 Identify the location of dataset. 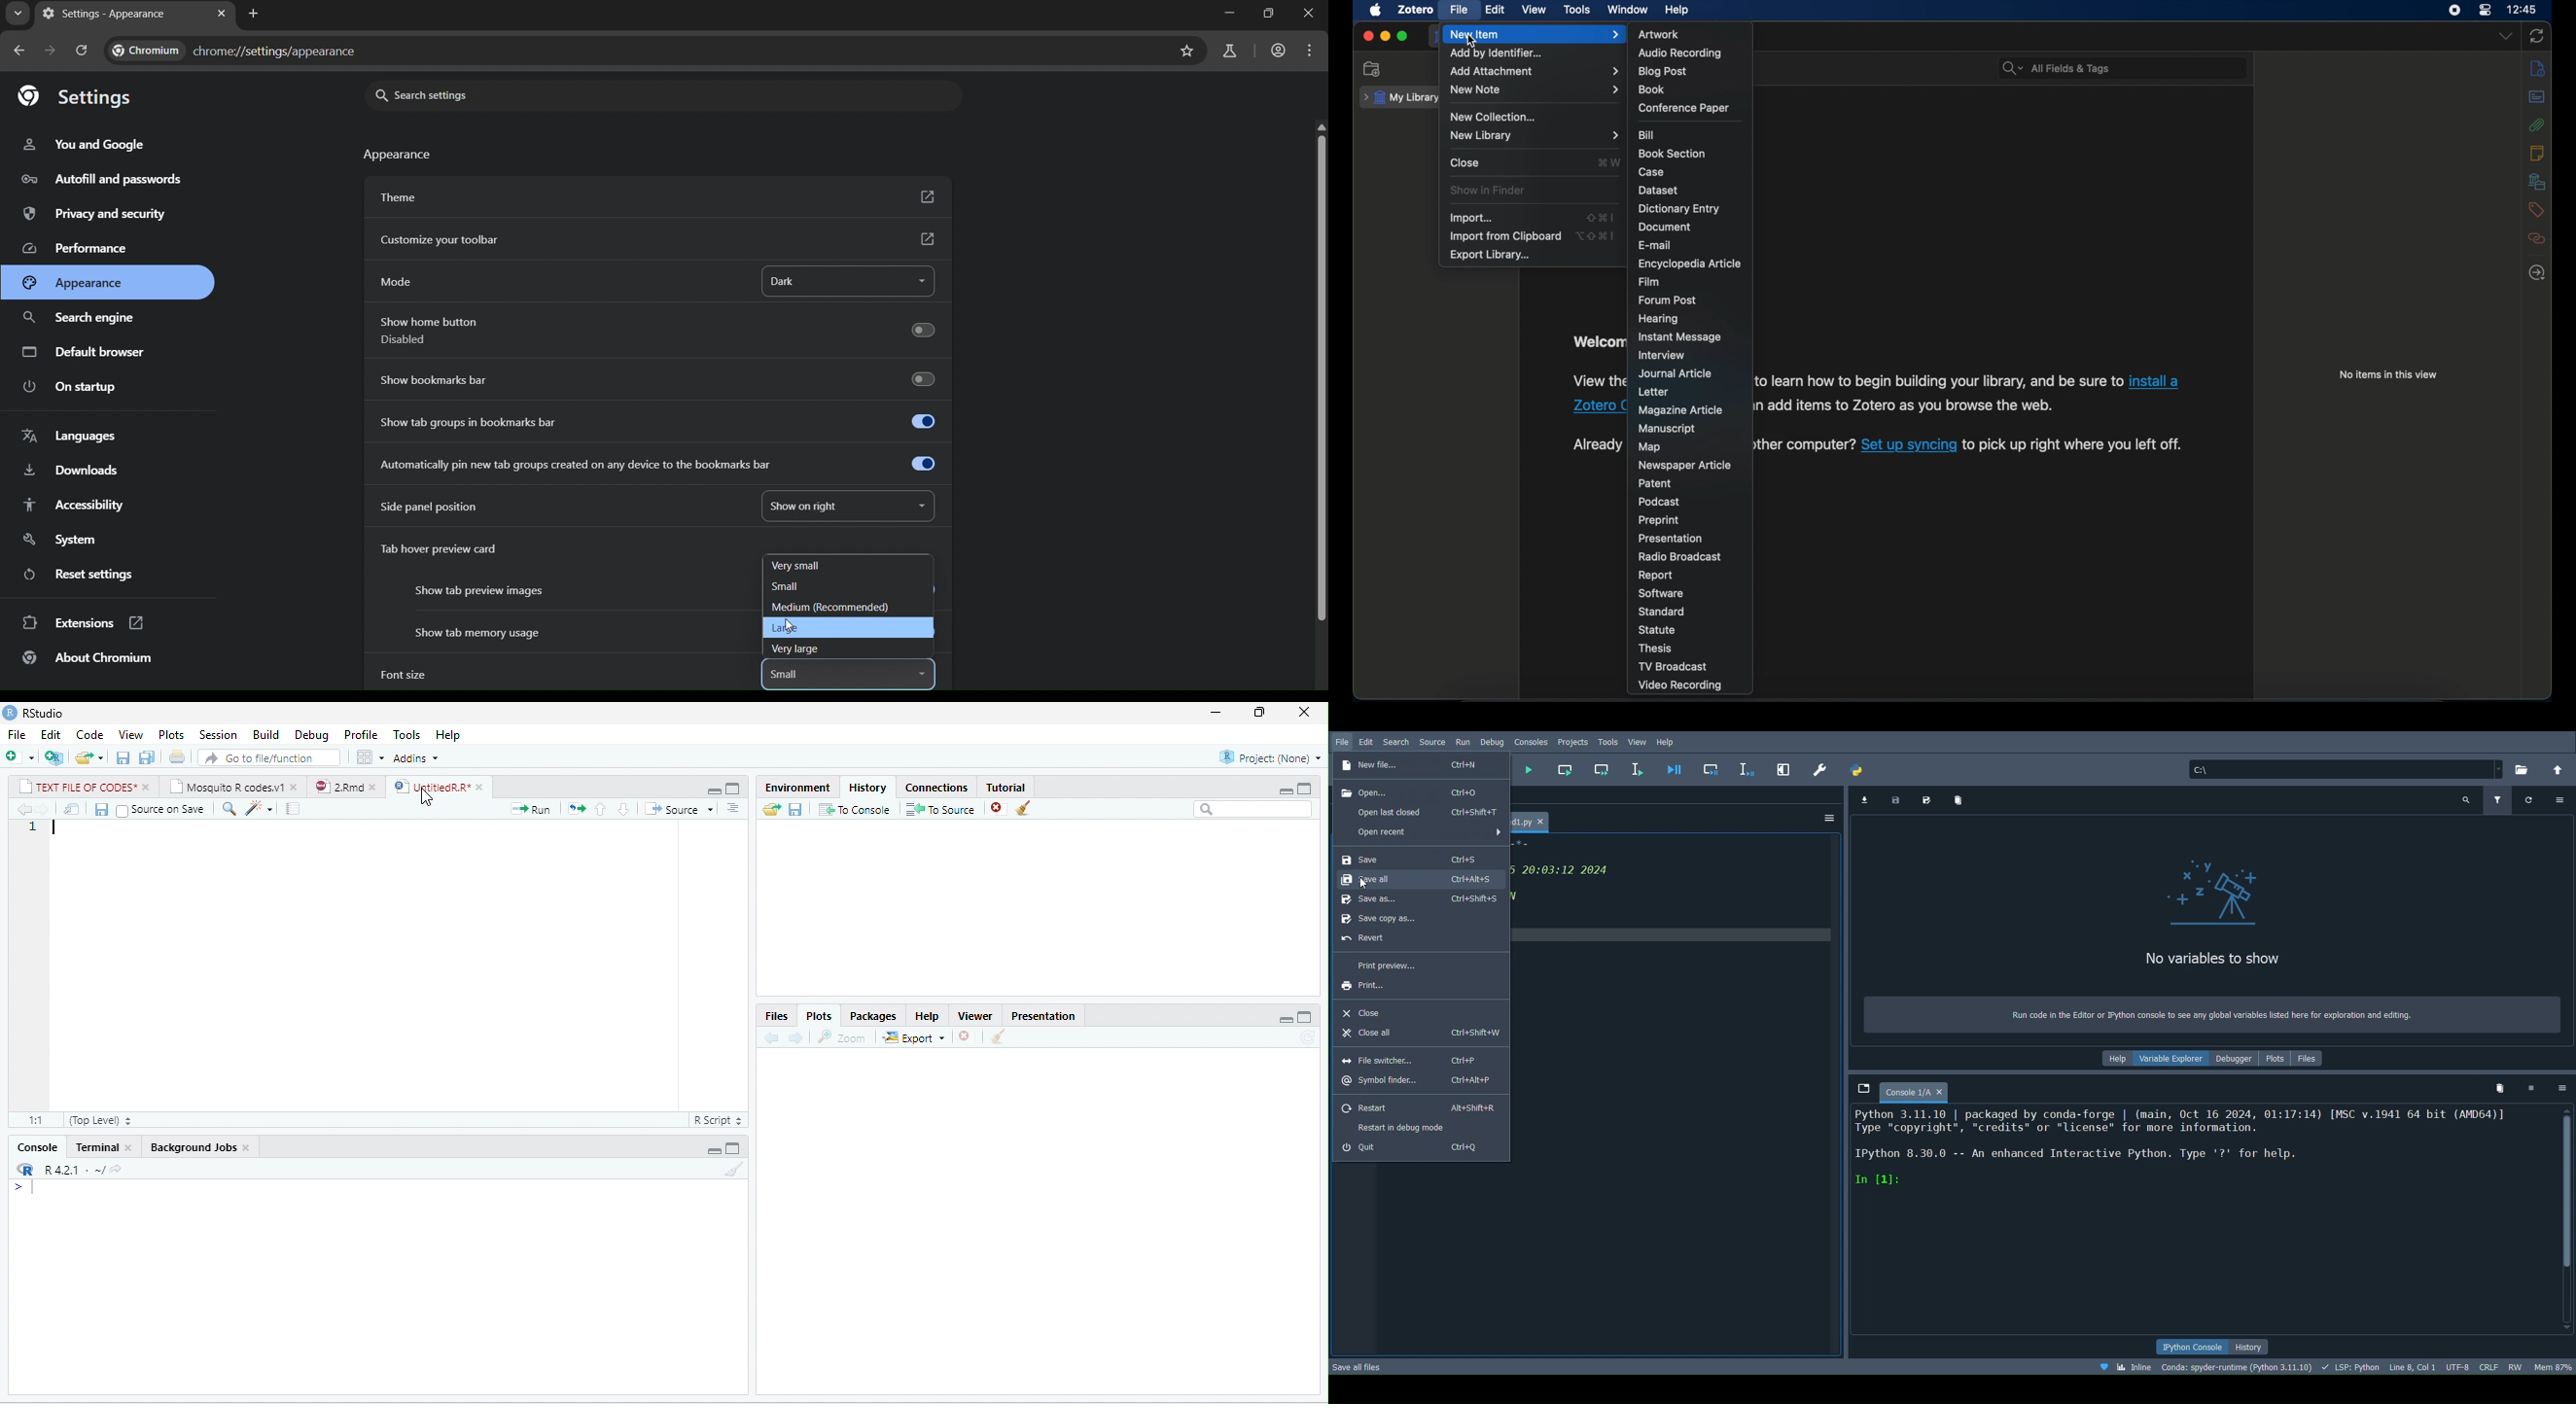
(1659, 190).